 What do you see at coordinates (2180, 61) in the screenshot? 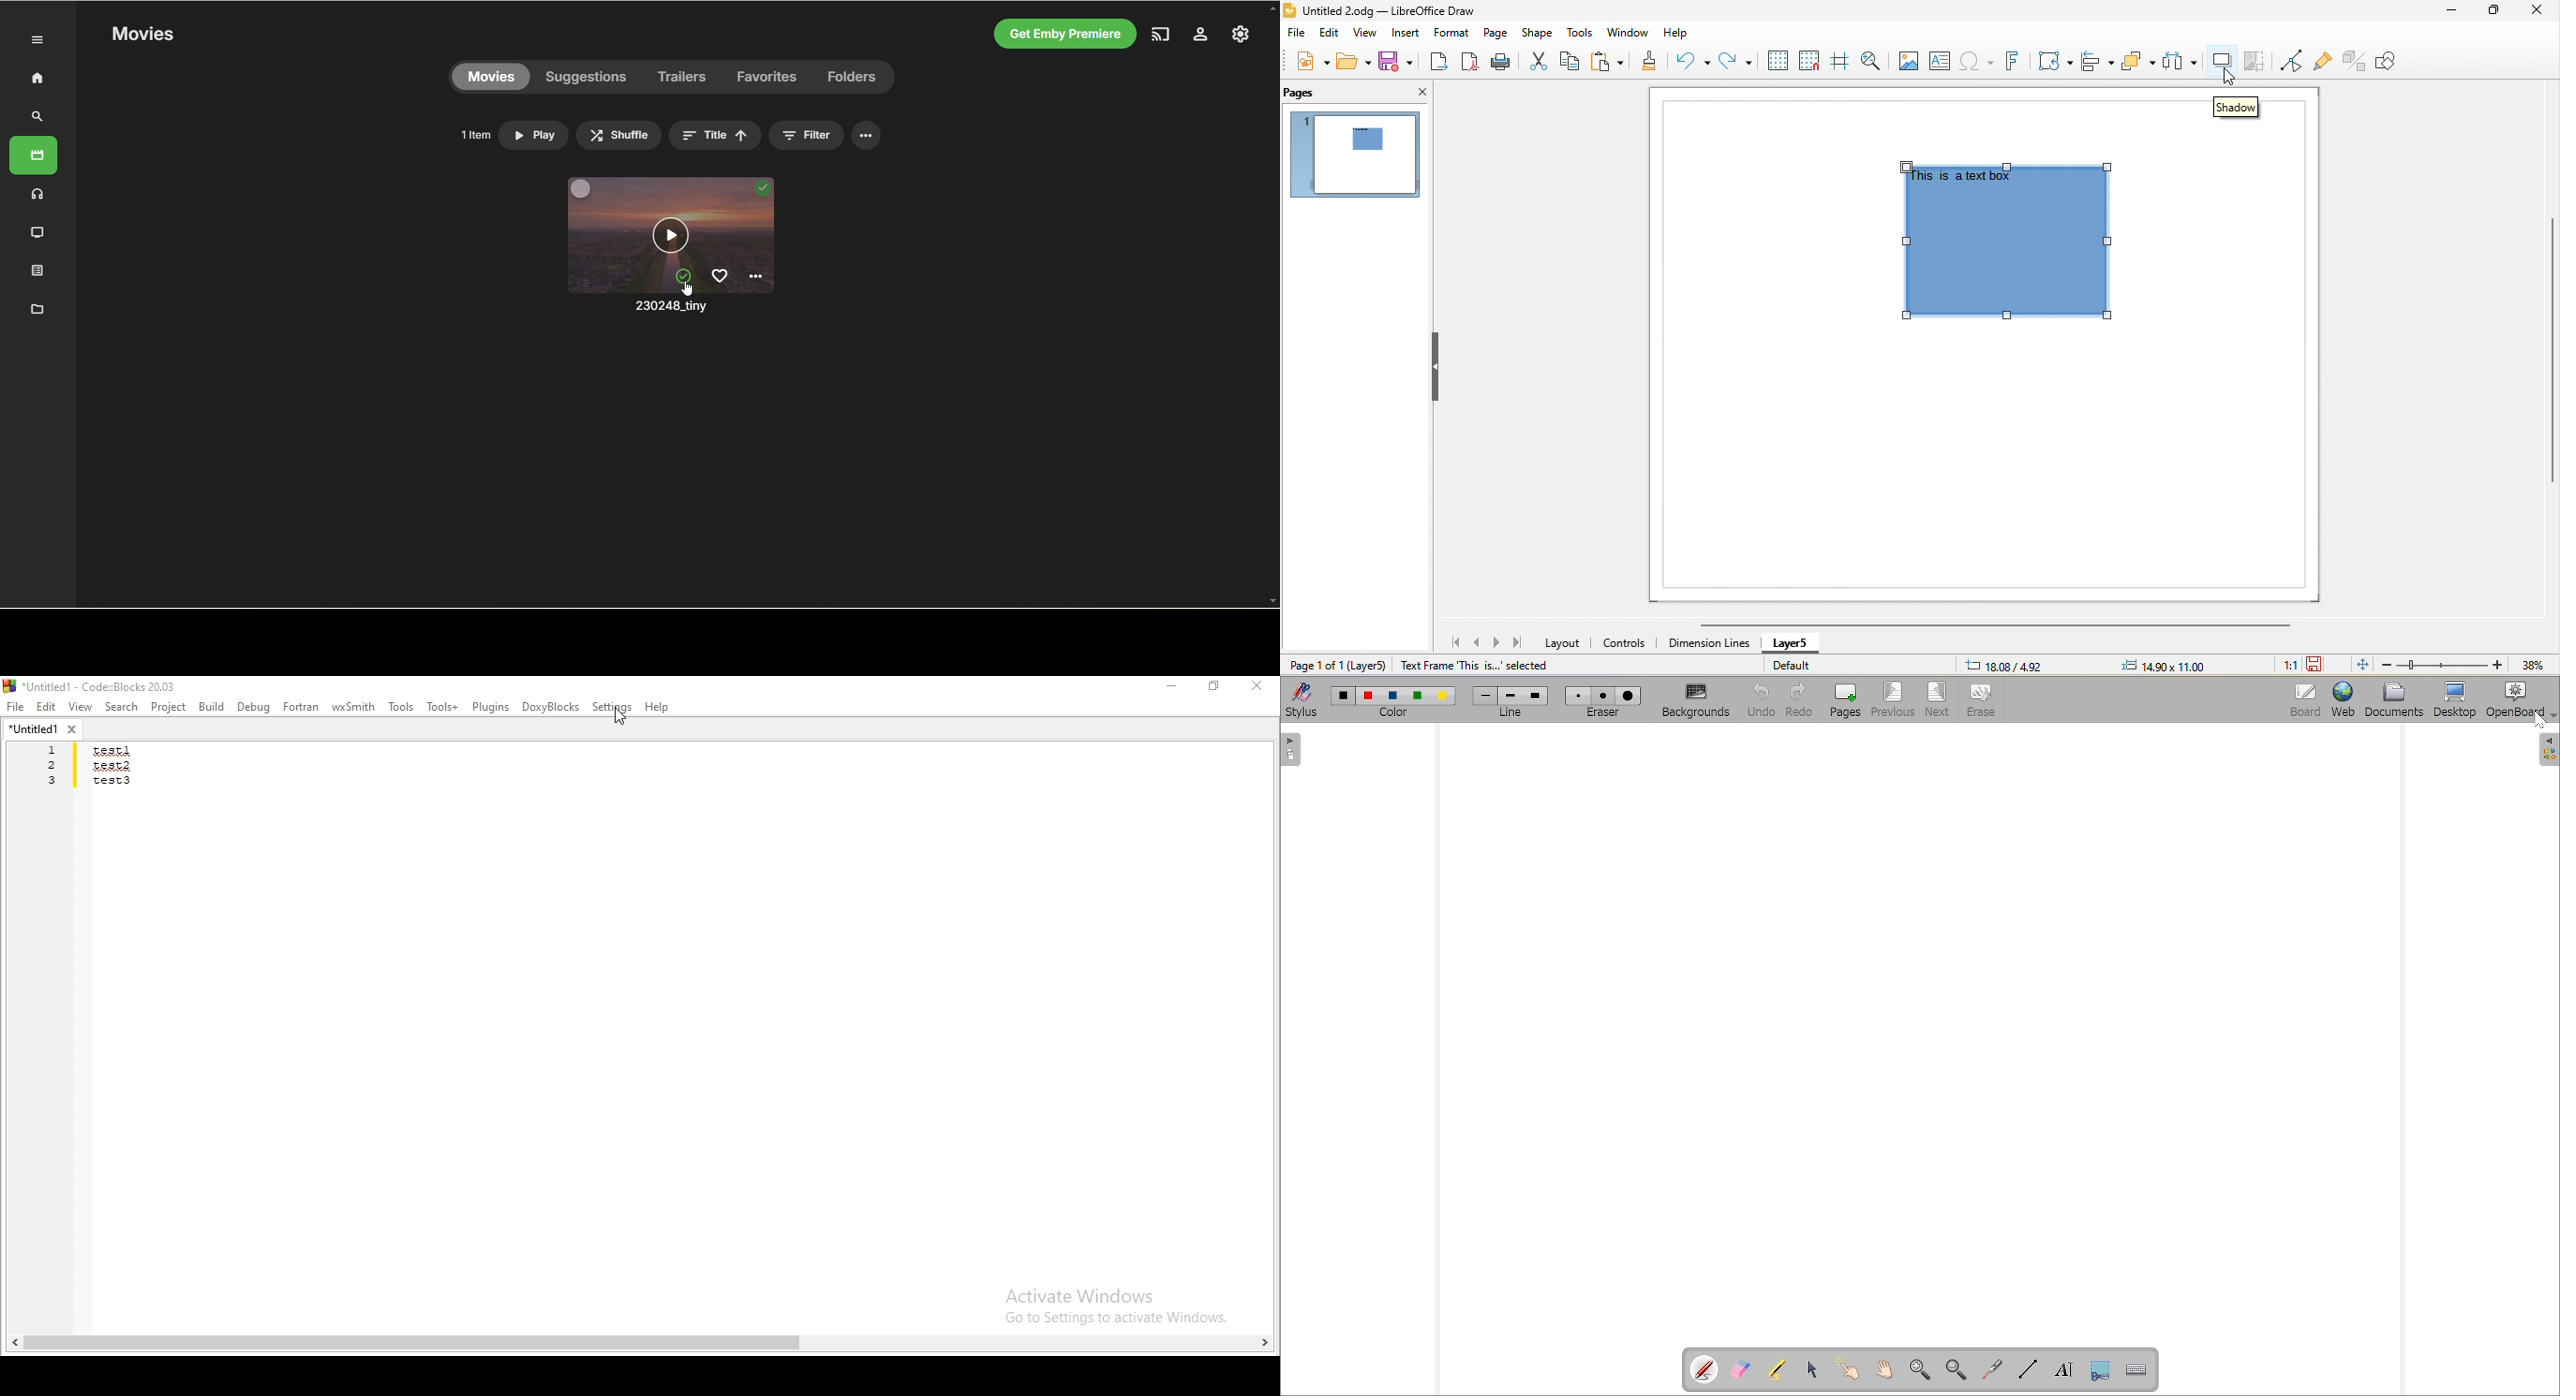
I see `select at least three object to distribute` at bounding box center [2180, 61].